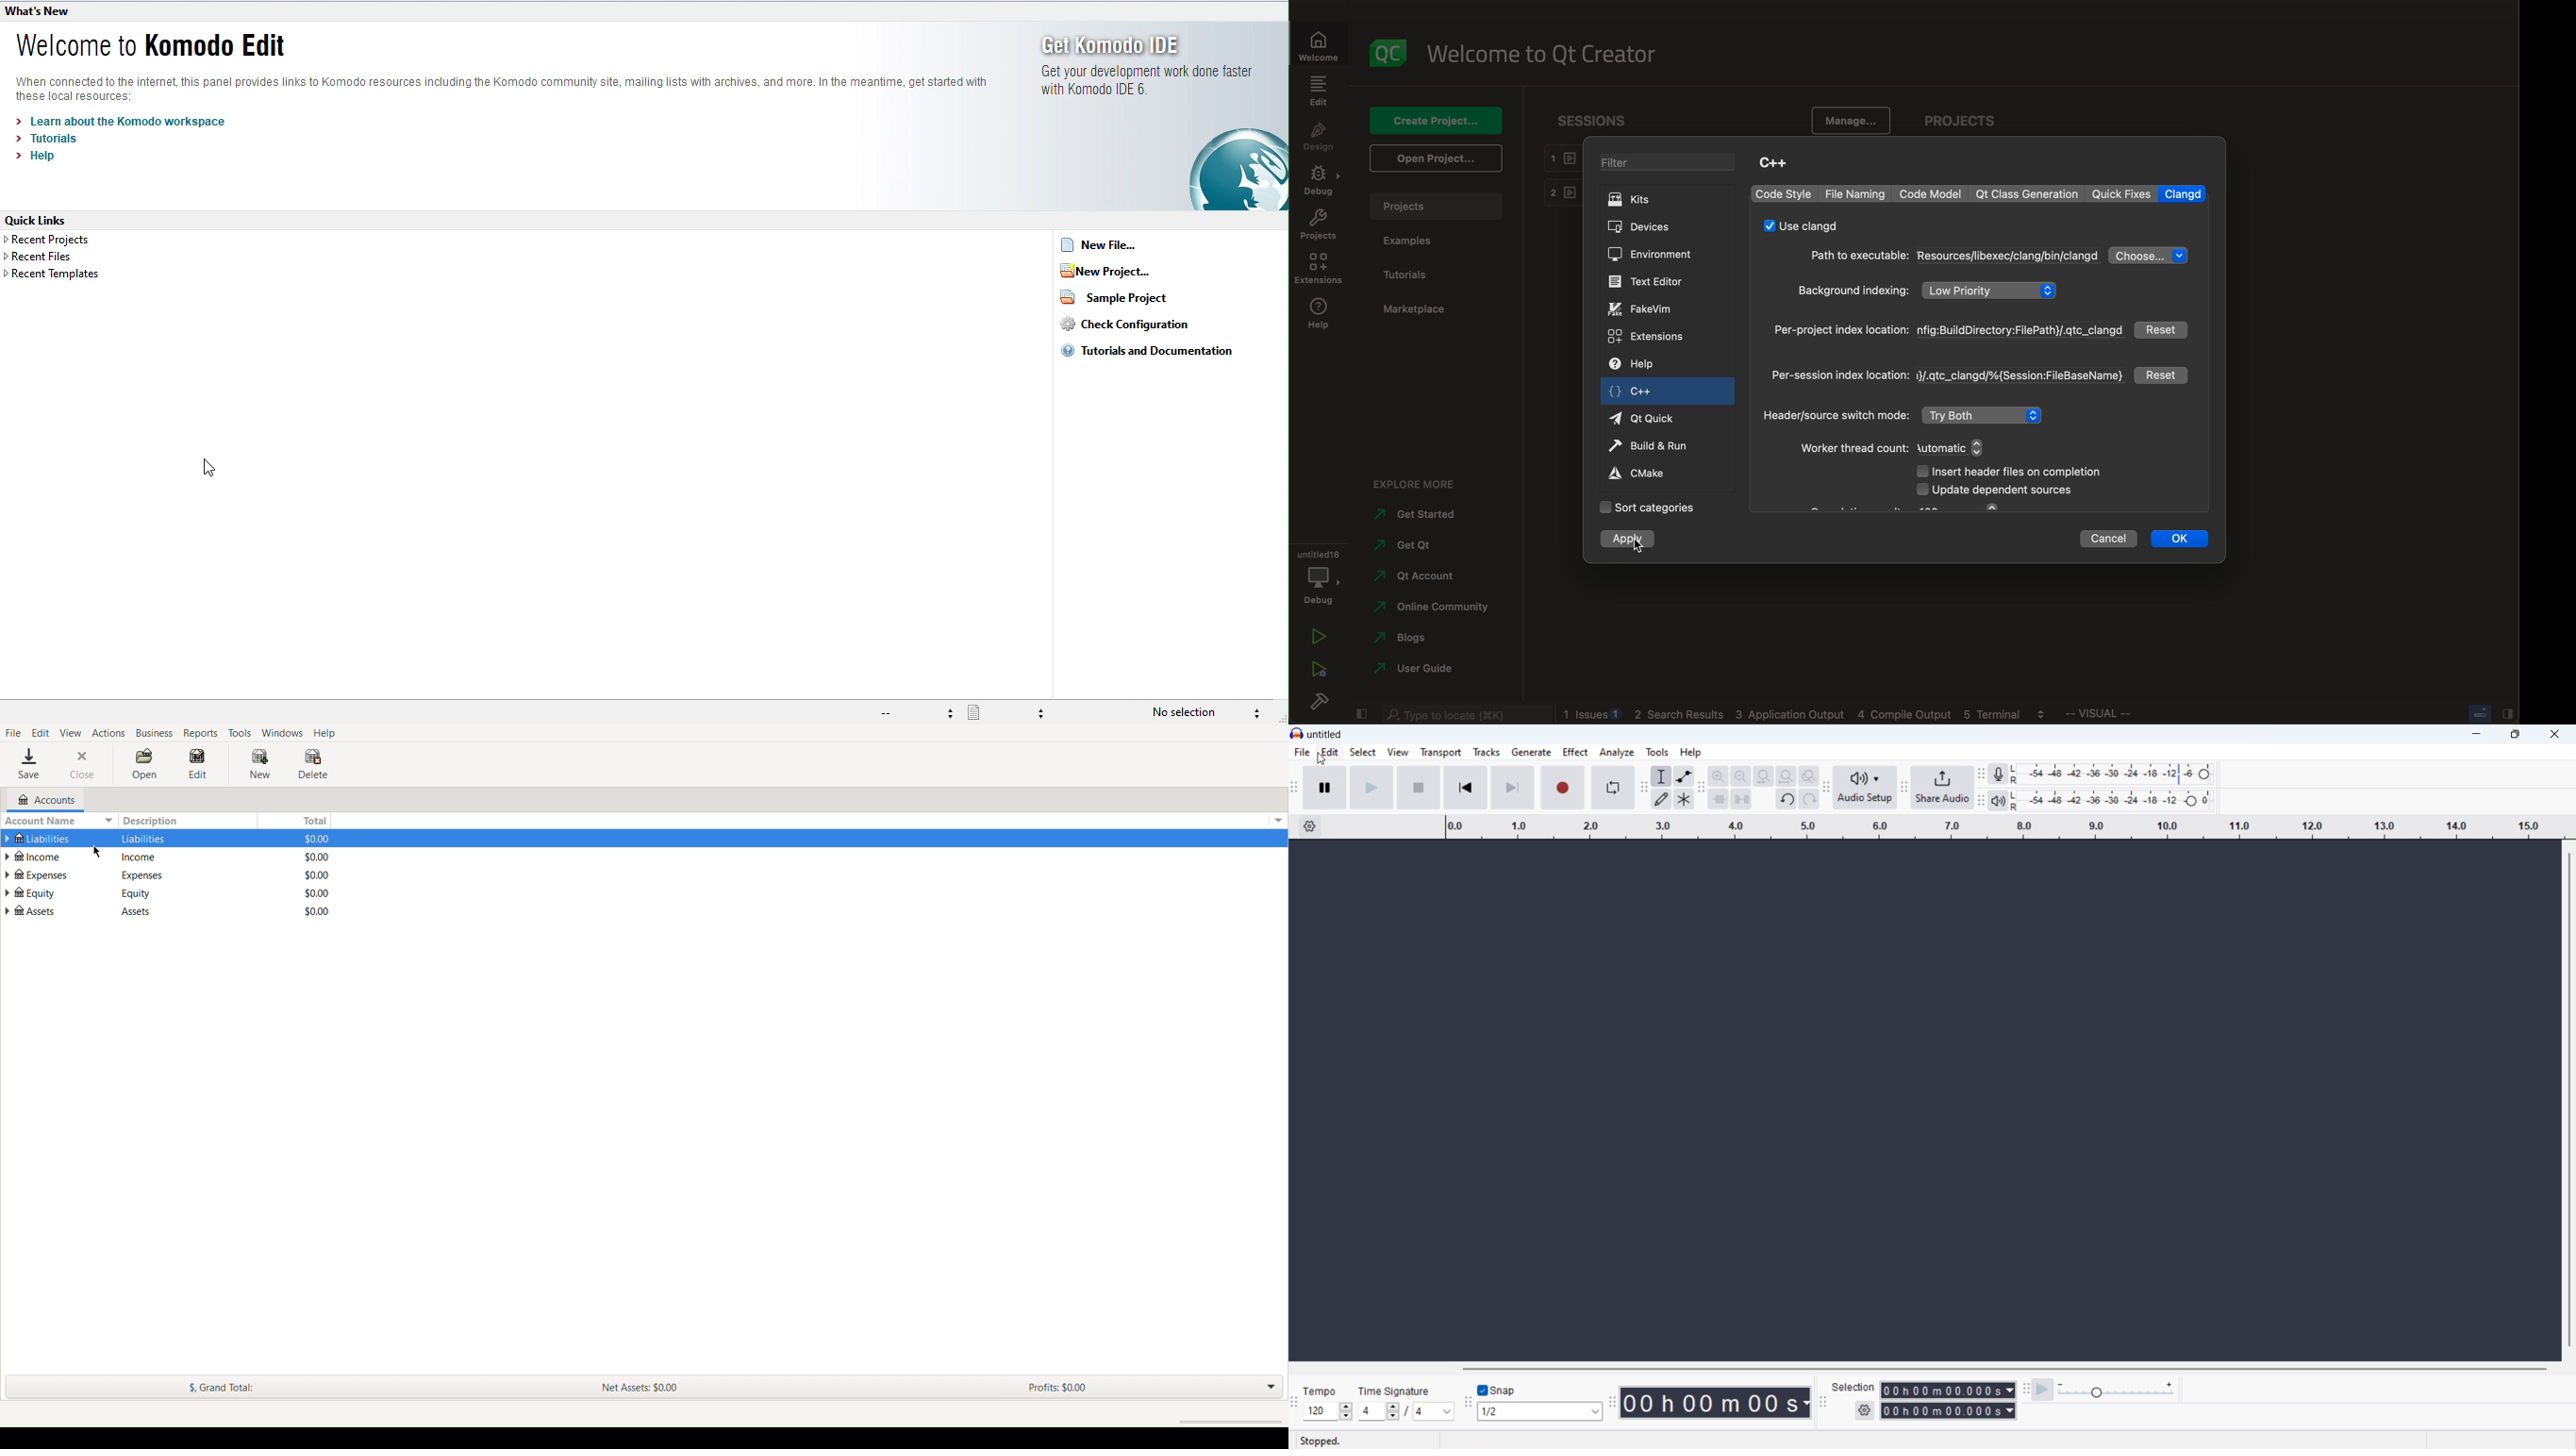  I want to click on title, so click(1325, 735).